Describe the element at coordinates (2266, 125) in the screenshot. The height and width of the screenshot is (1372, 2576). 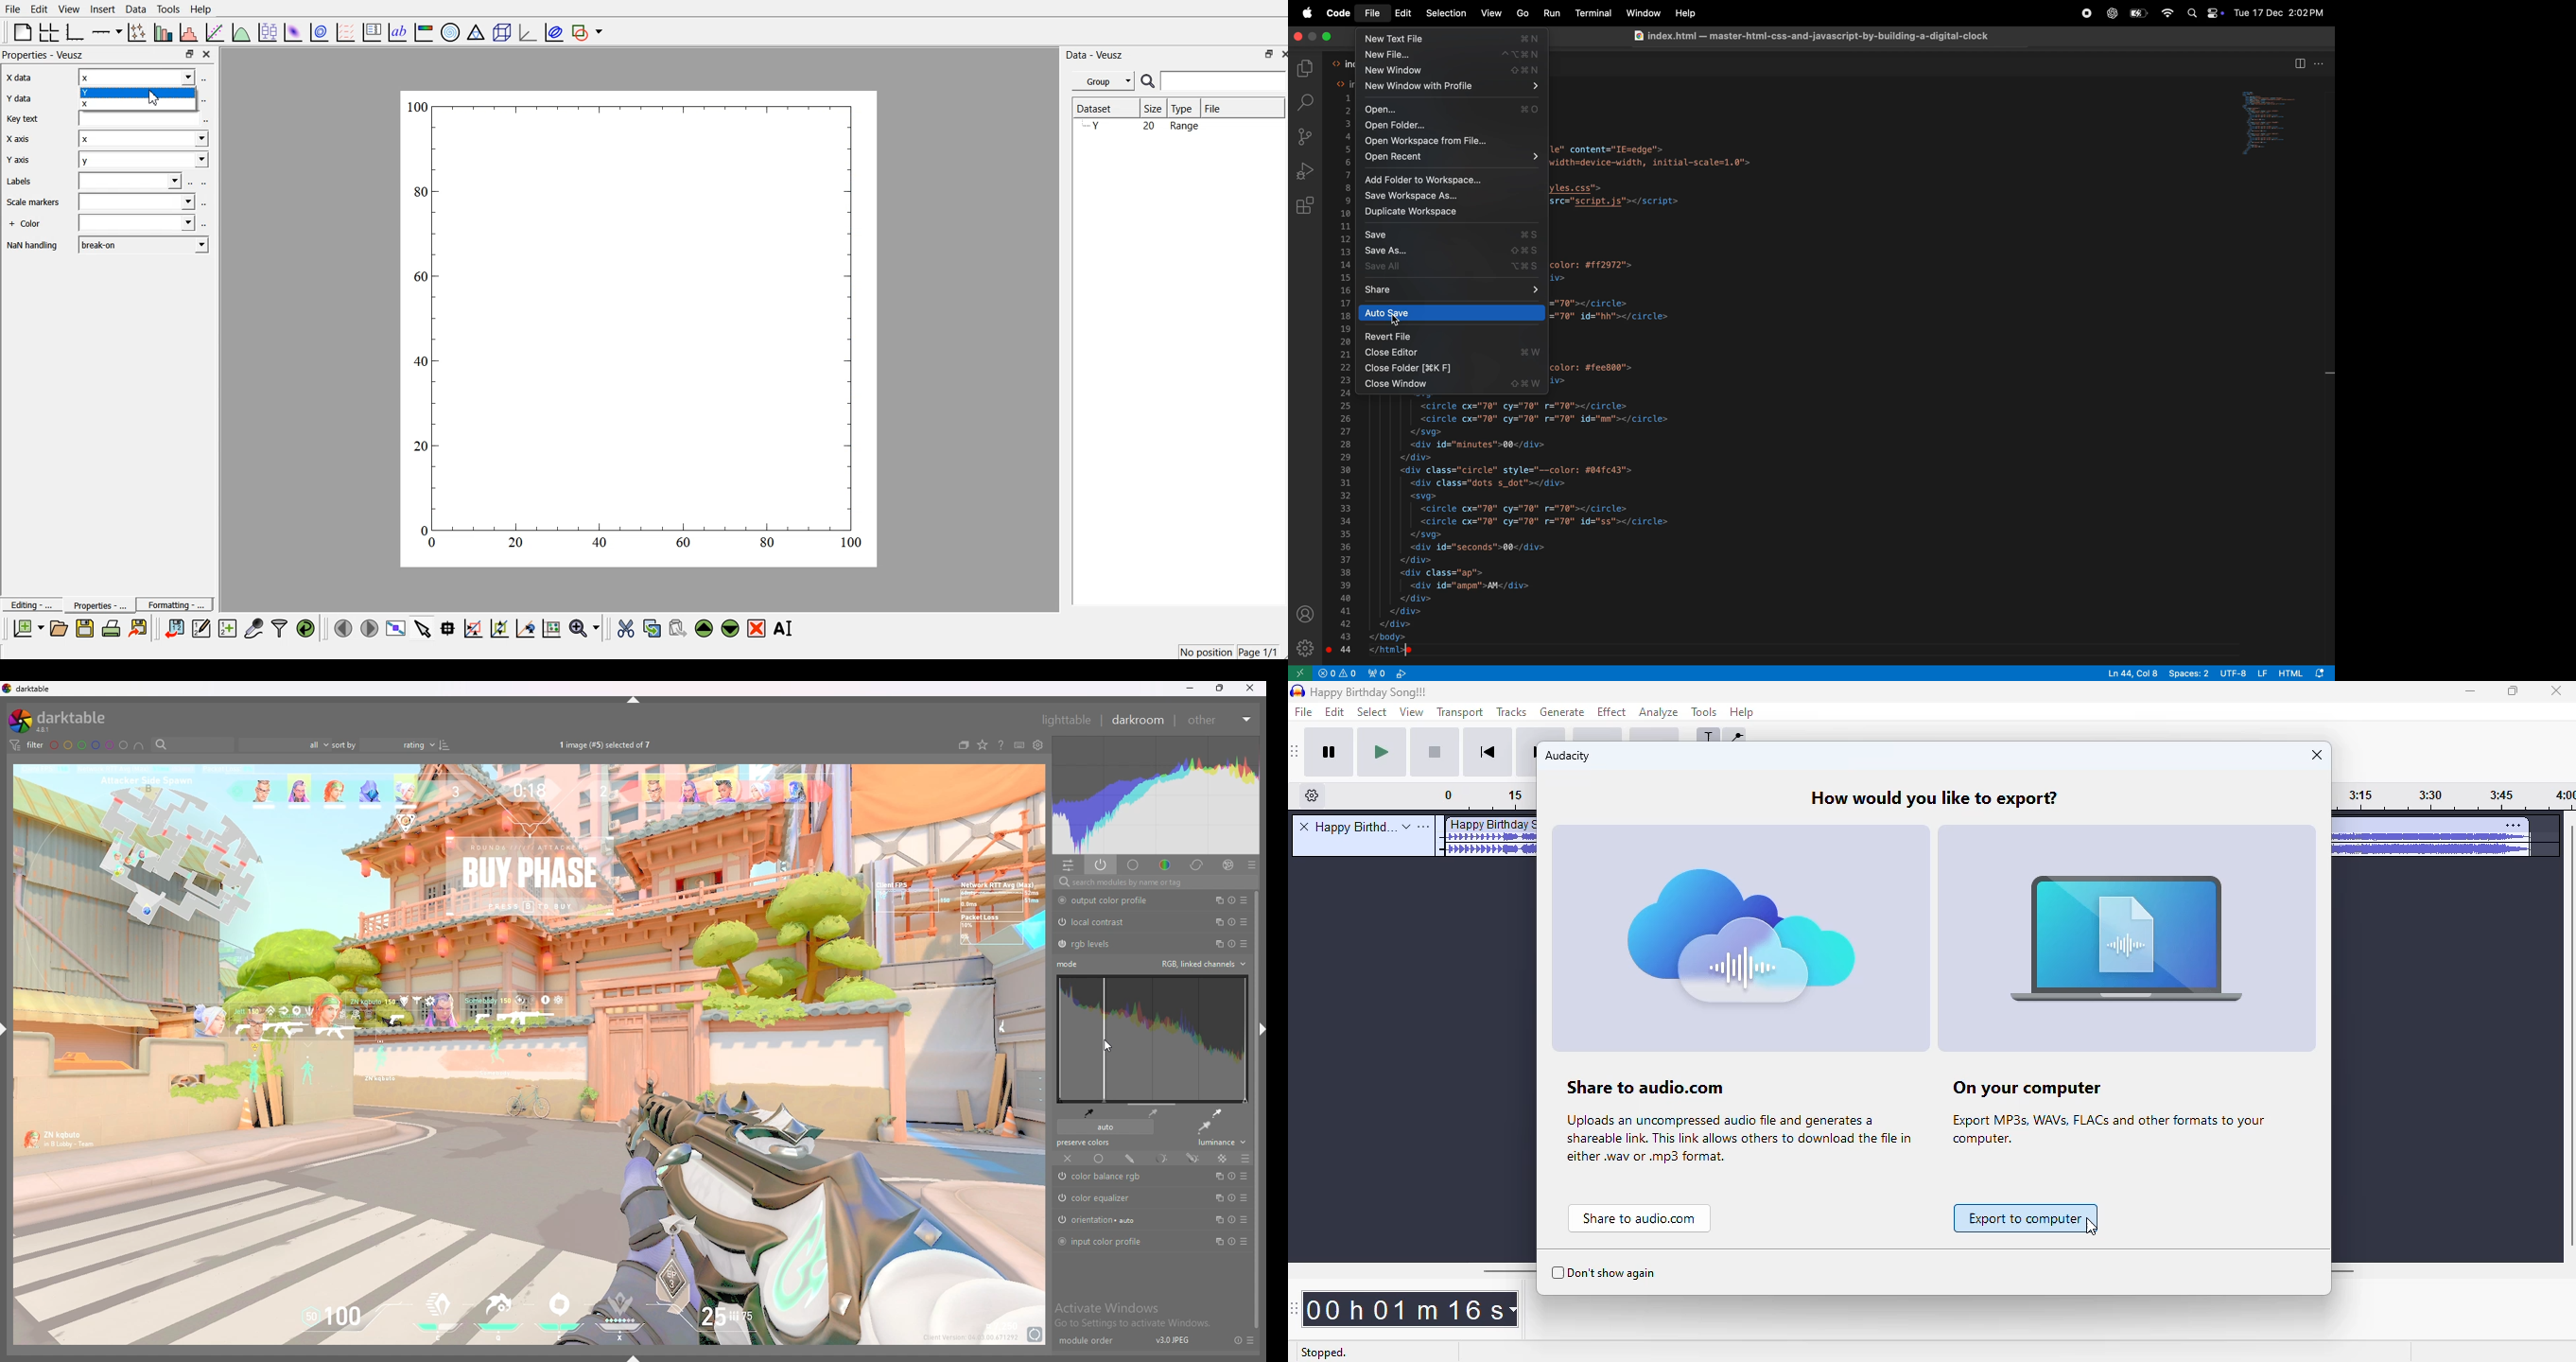
I see `code window` at that location.